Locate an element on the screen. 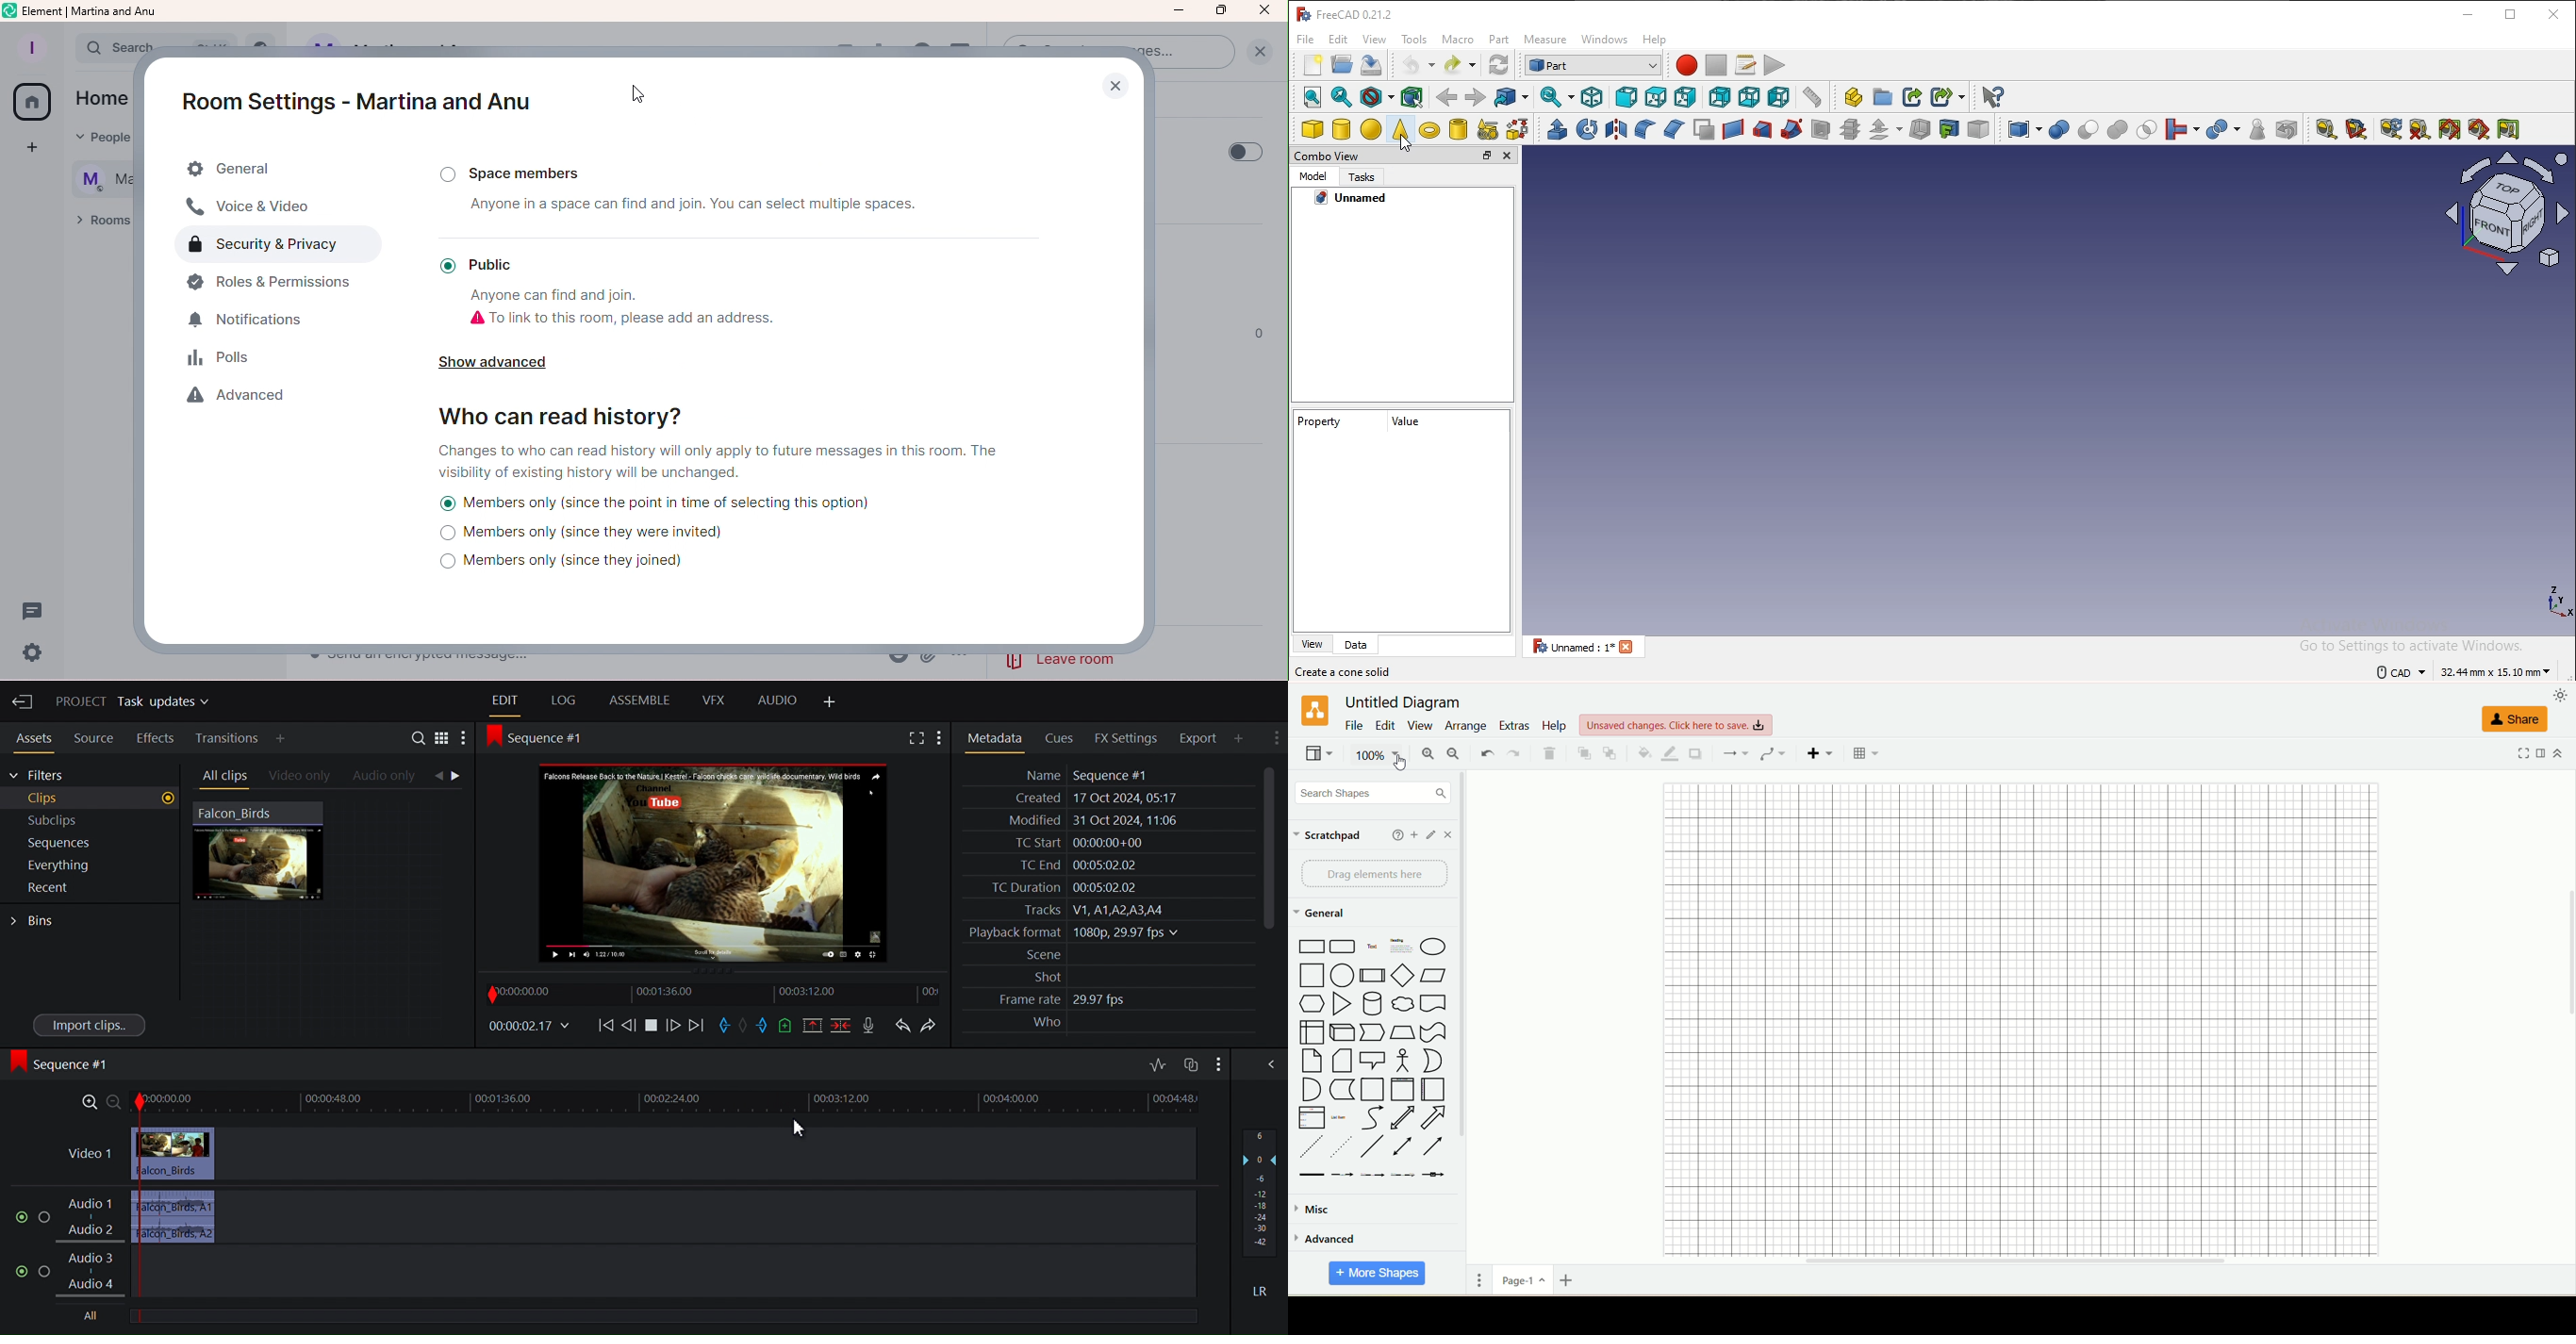  Clips is located at coordinates (89, 798).